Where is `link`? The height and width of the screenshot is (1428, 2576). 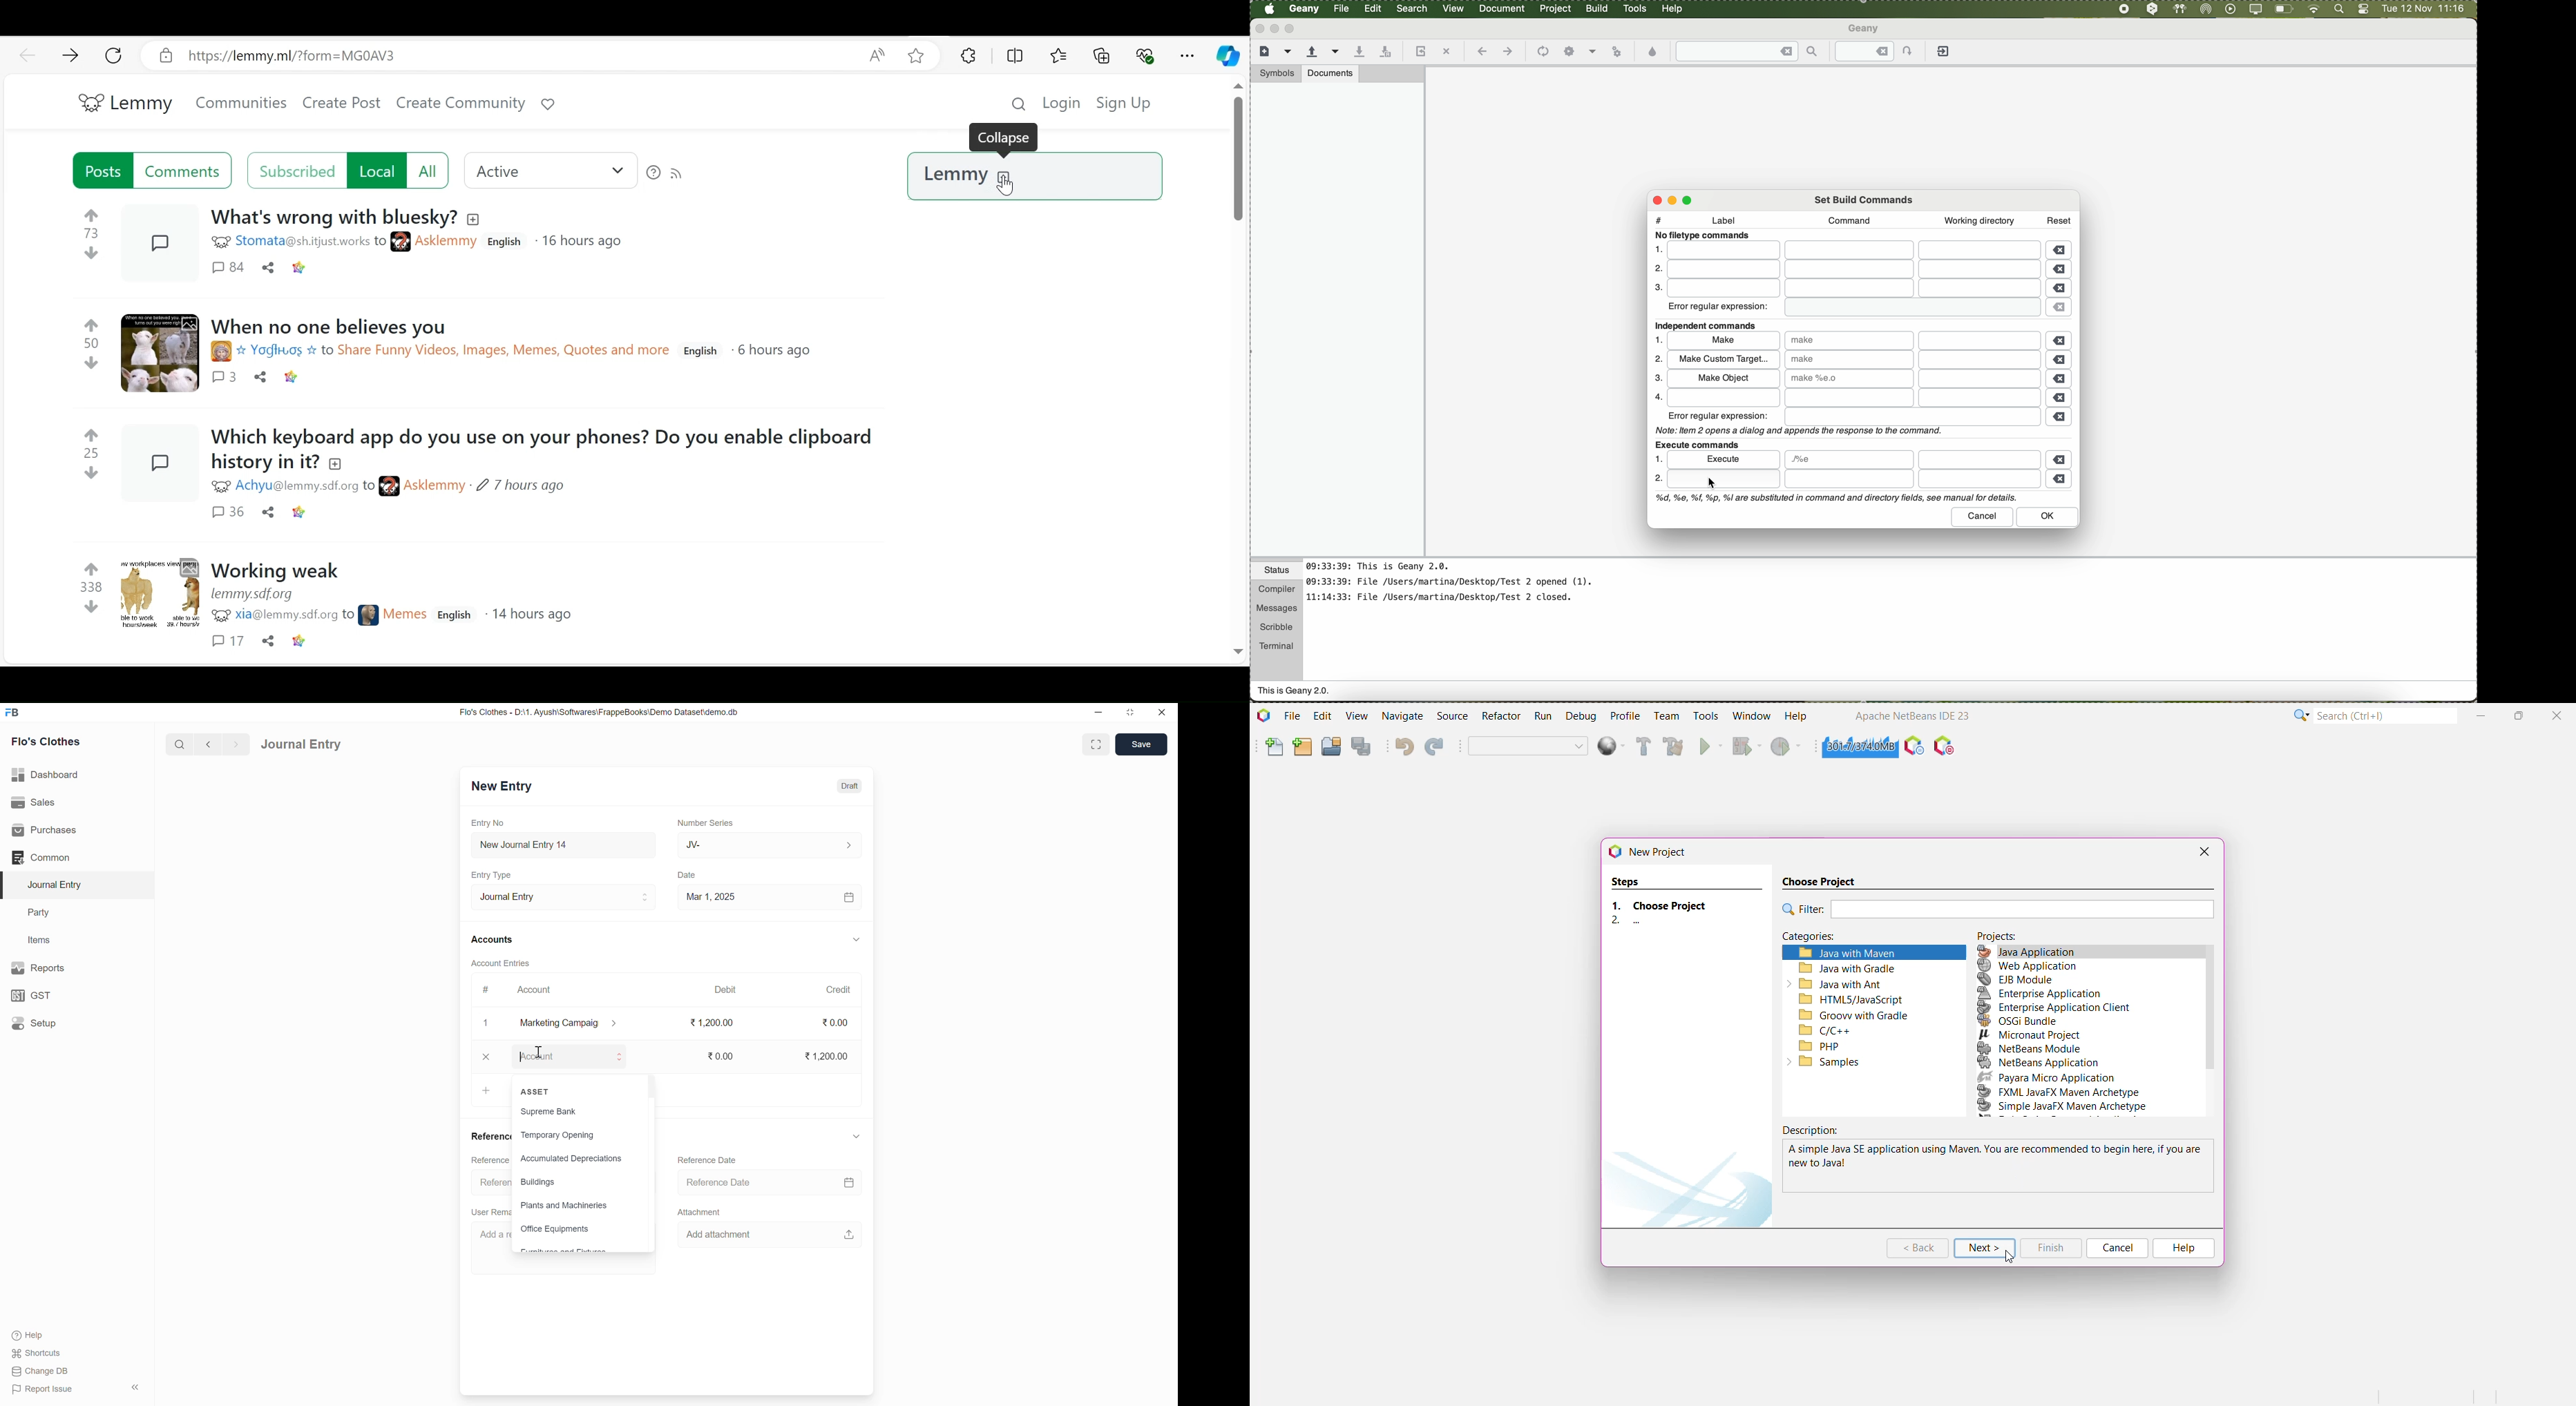
link is located at coordinates (300, 268).